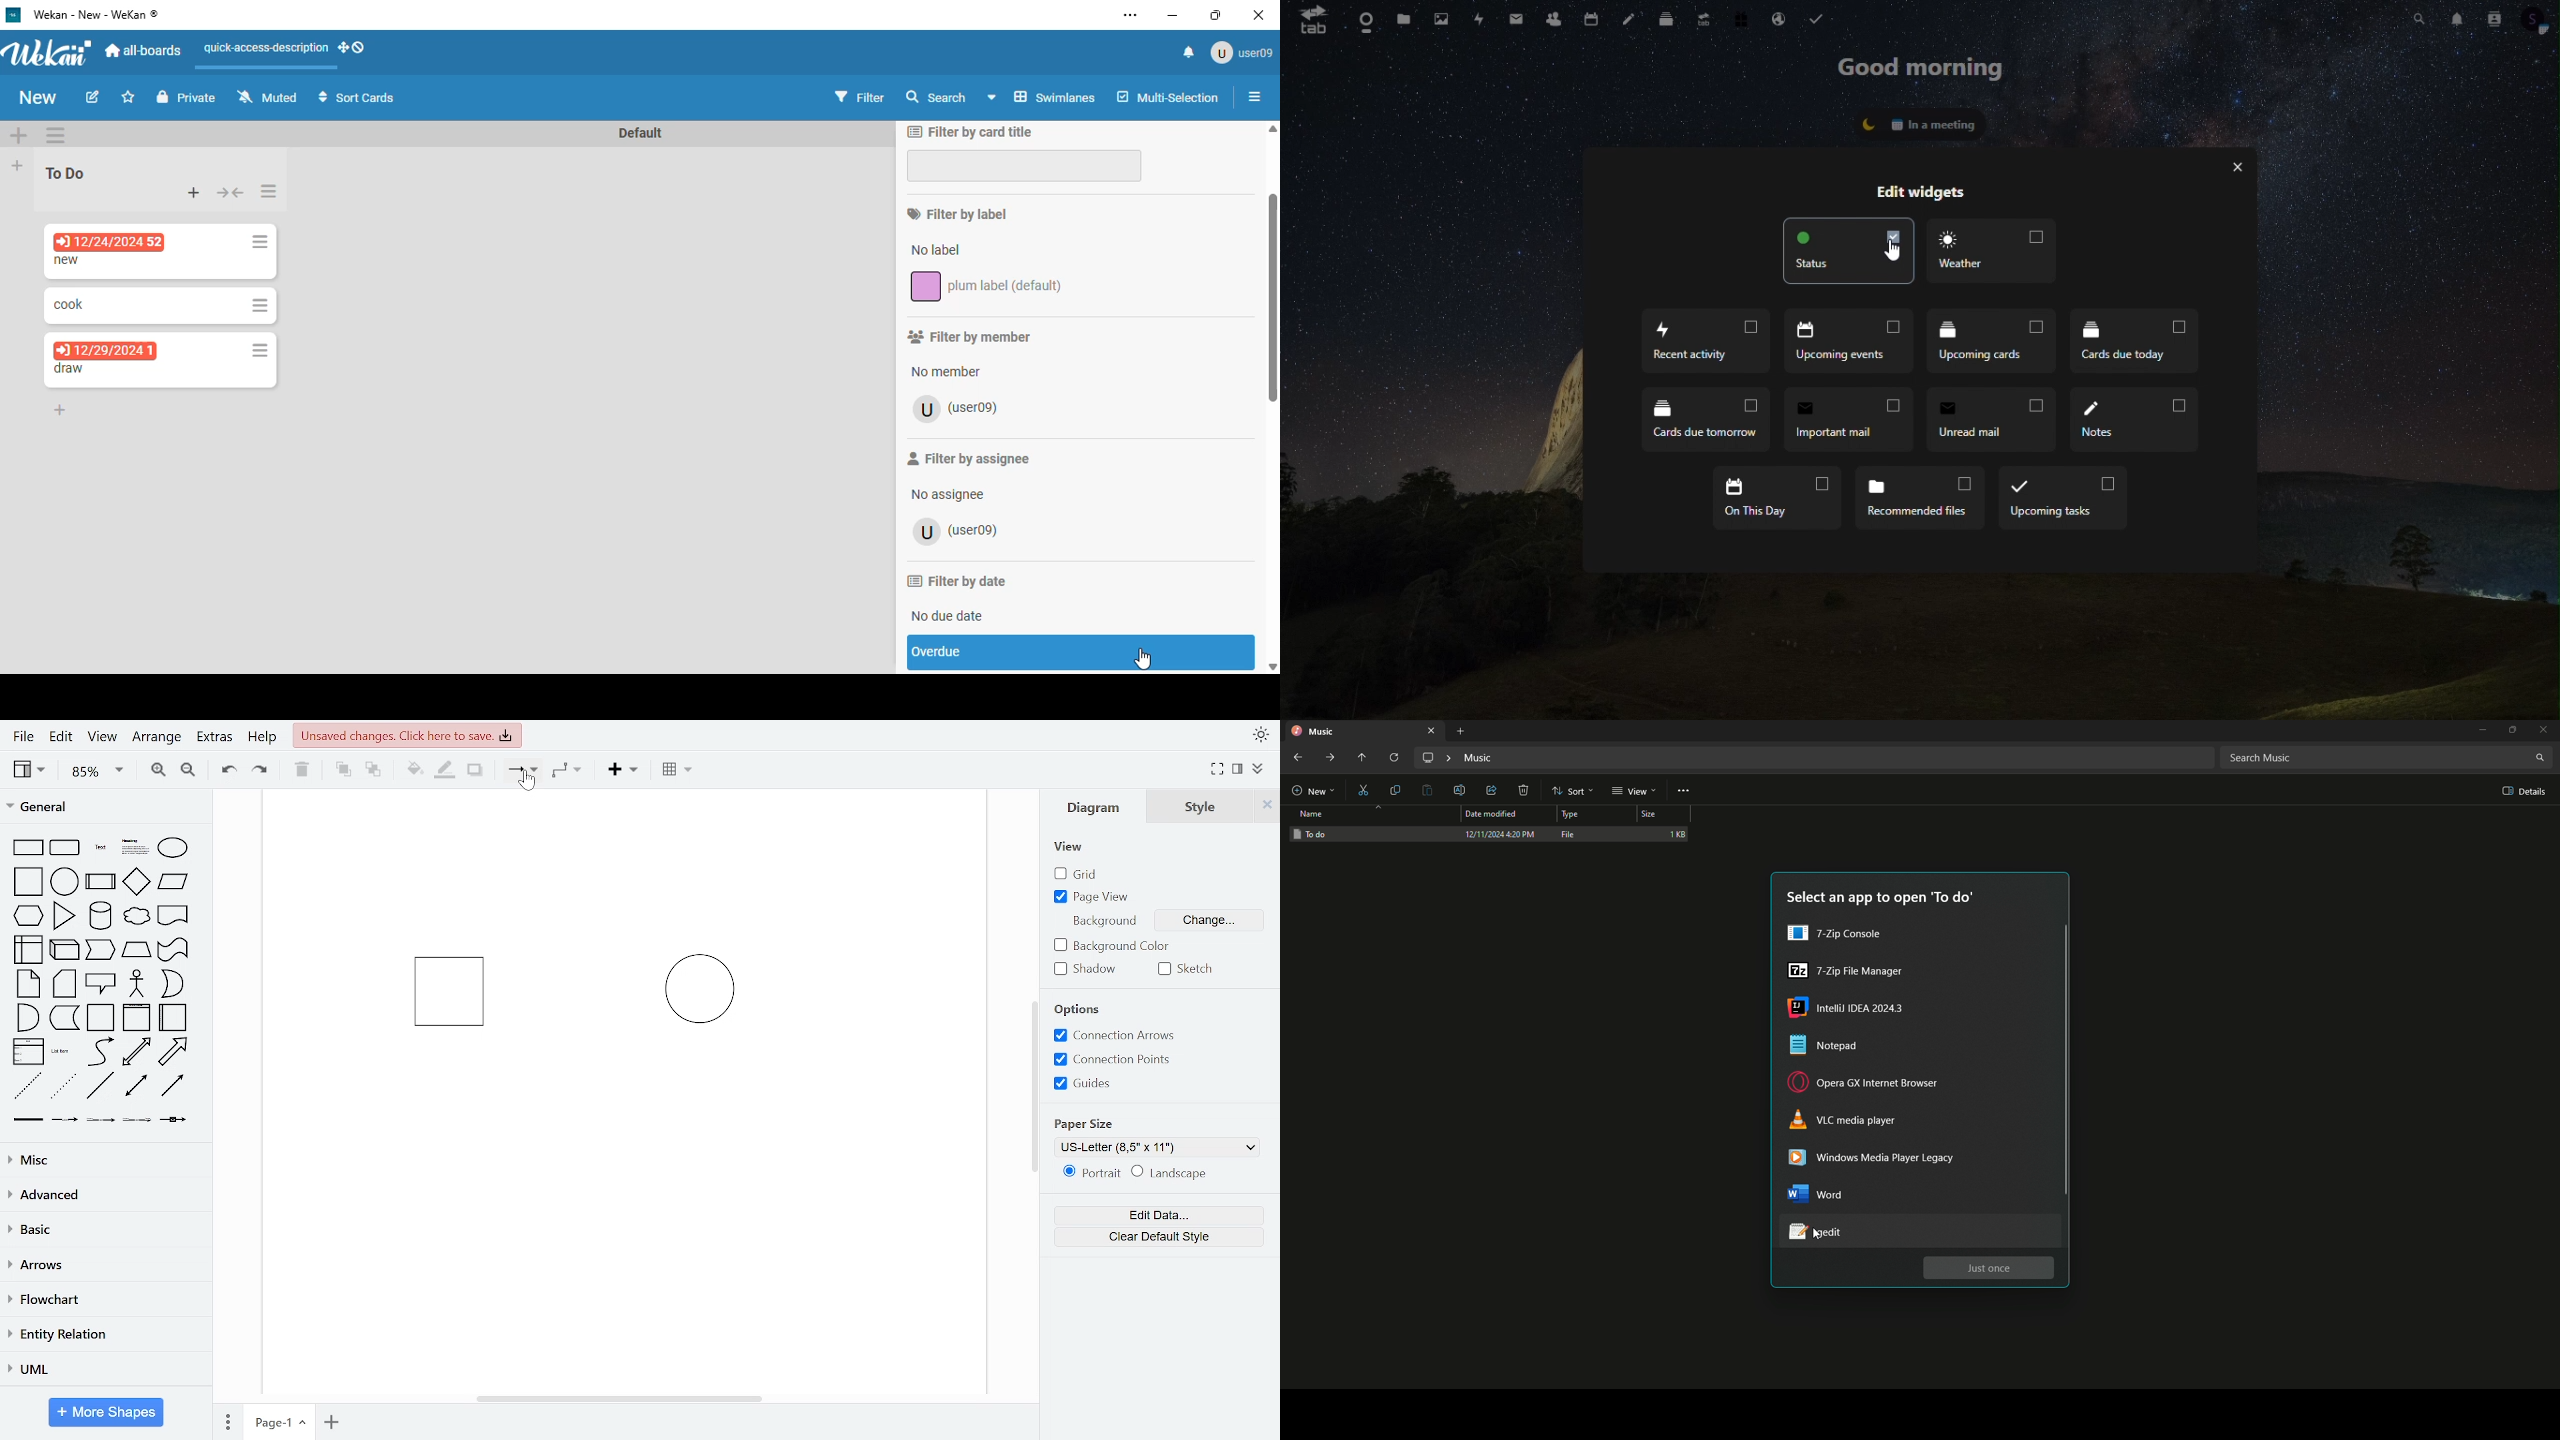 Image resolution: width=2576 pixels, height=1456 pixels. Describe the element at coordinates (1092, 1173) in the screenshot. I see `portrait` at that location.